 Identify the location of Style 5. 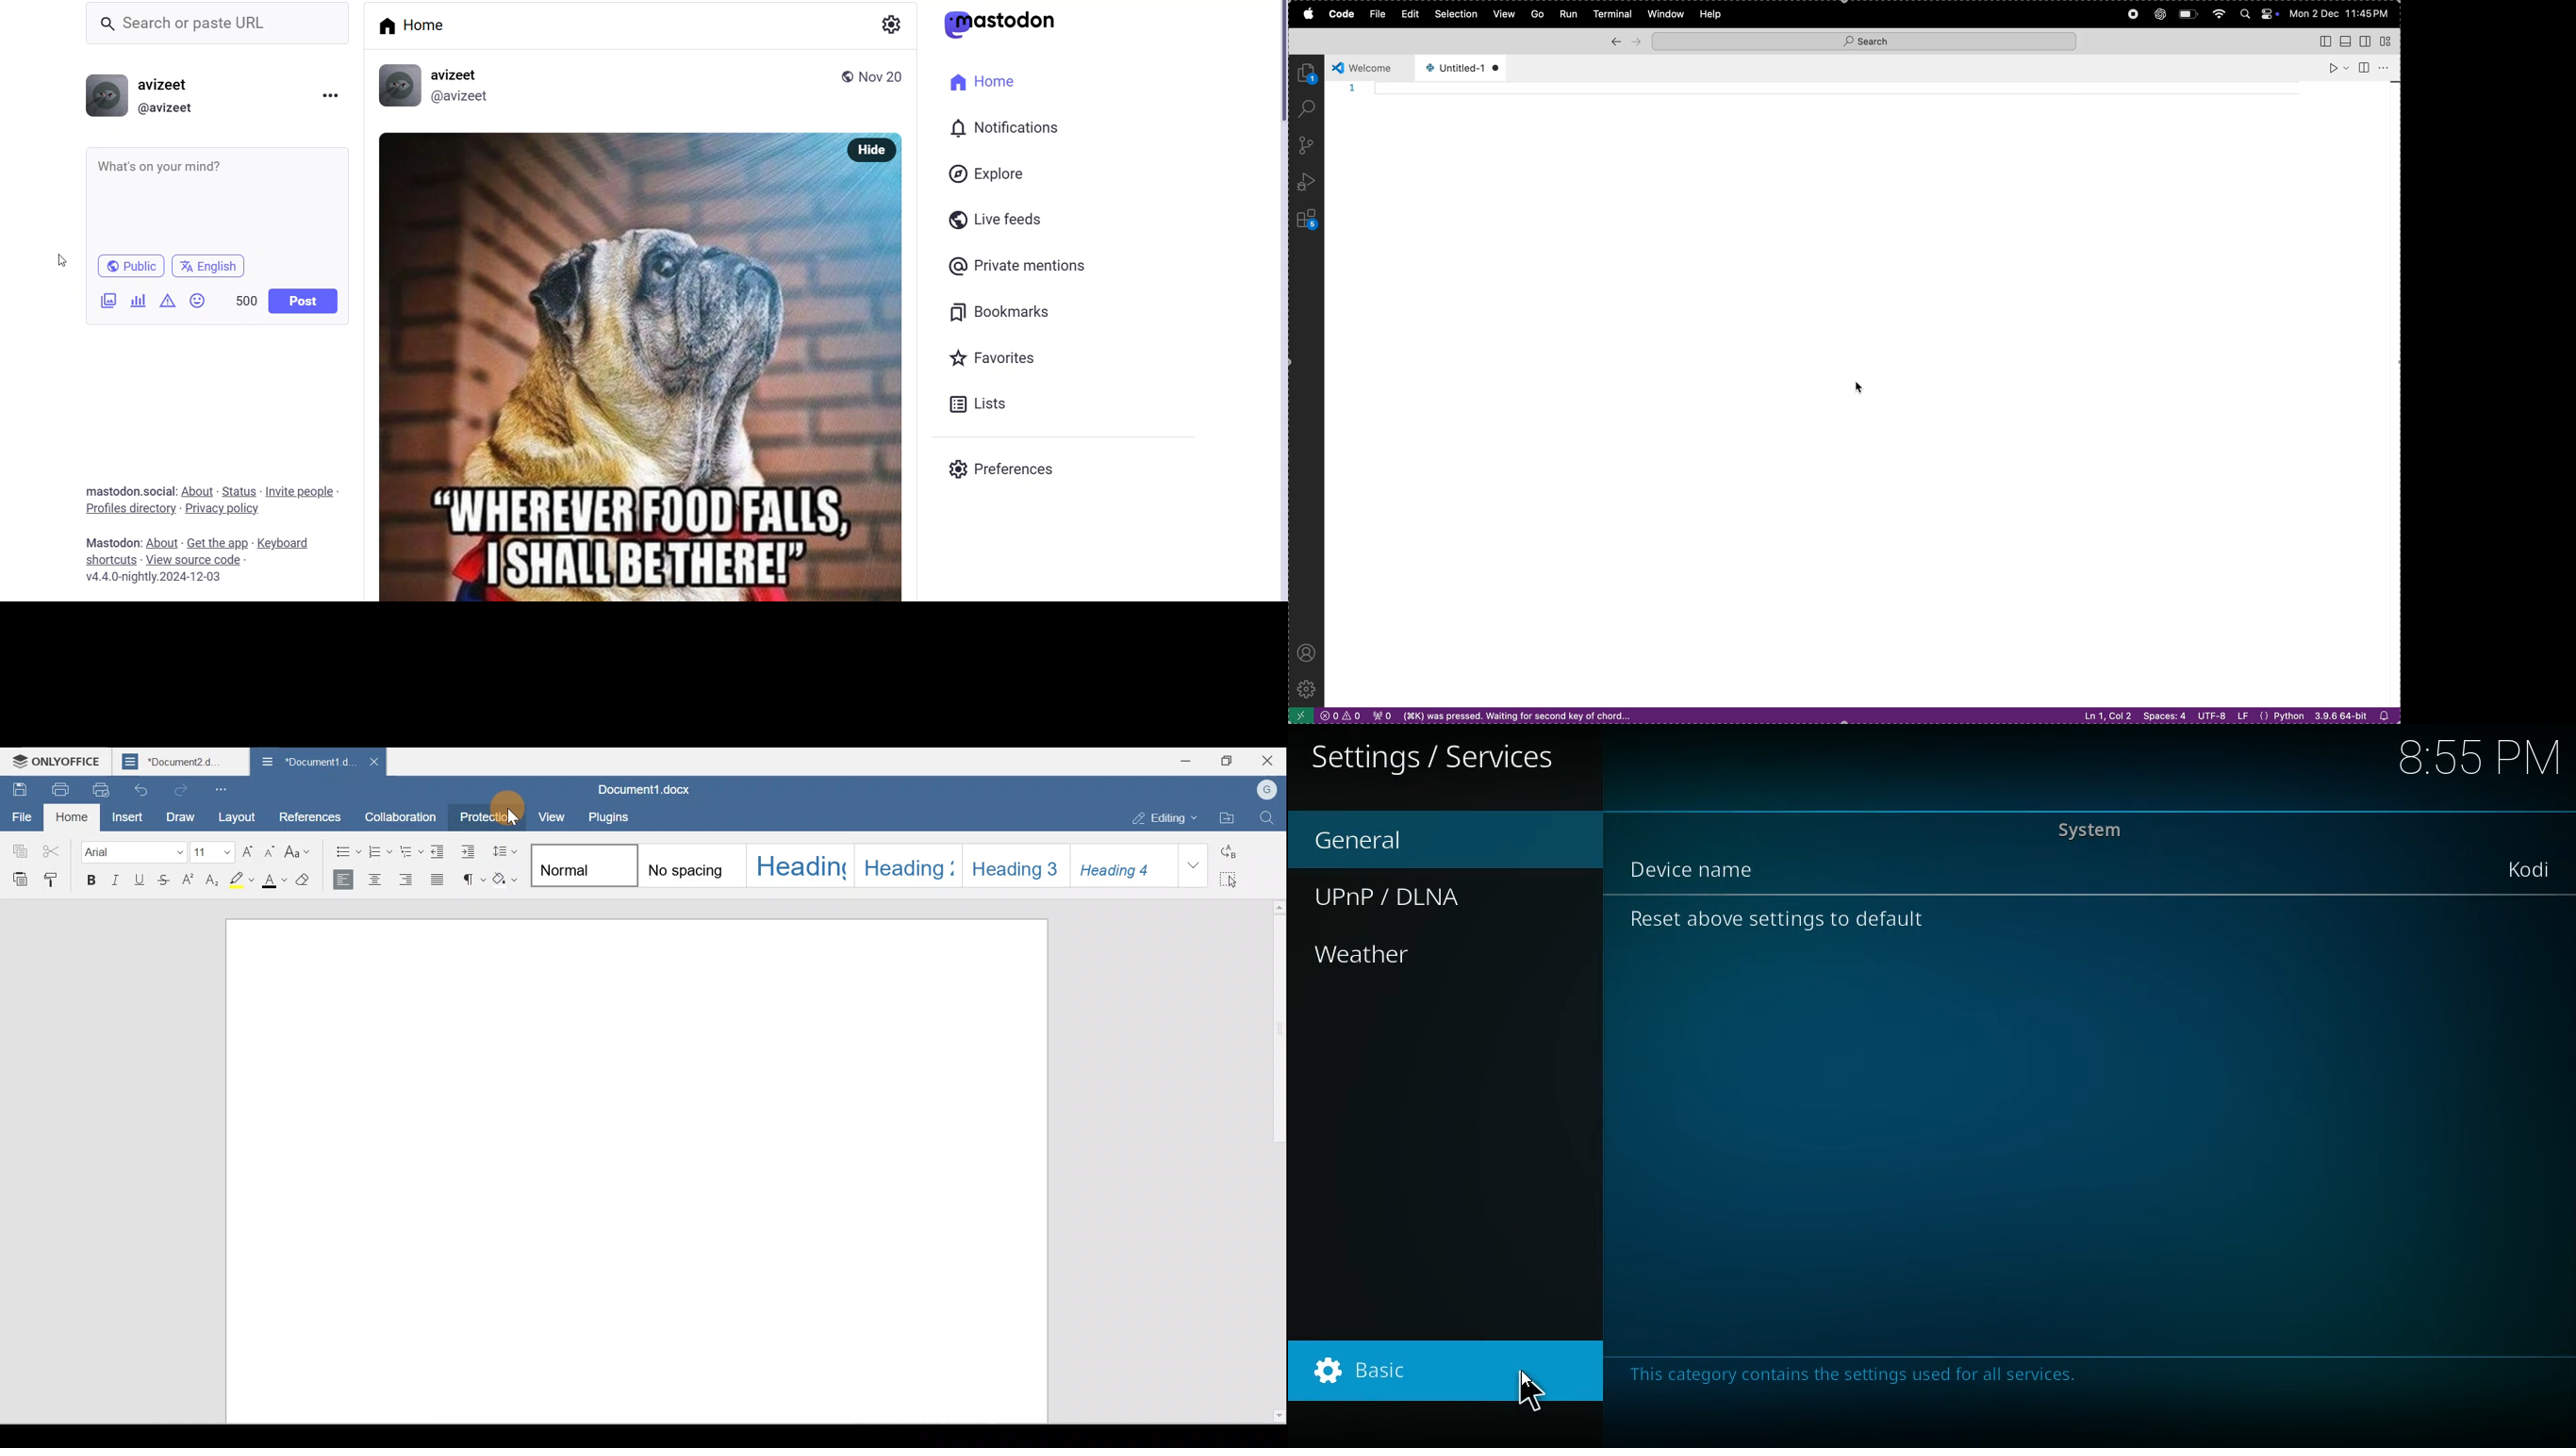
(1015, 865).